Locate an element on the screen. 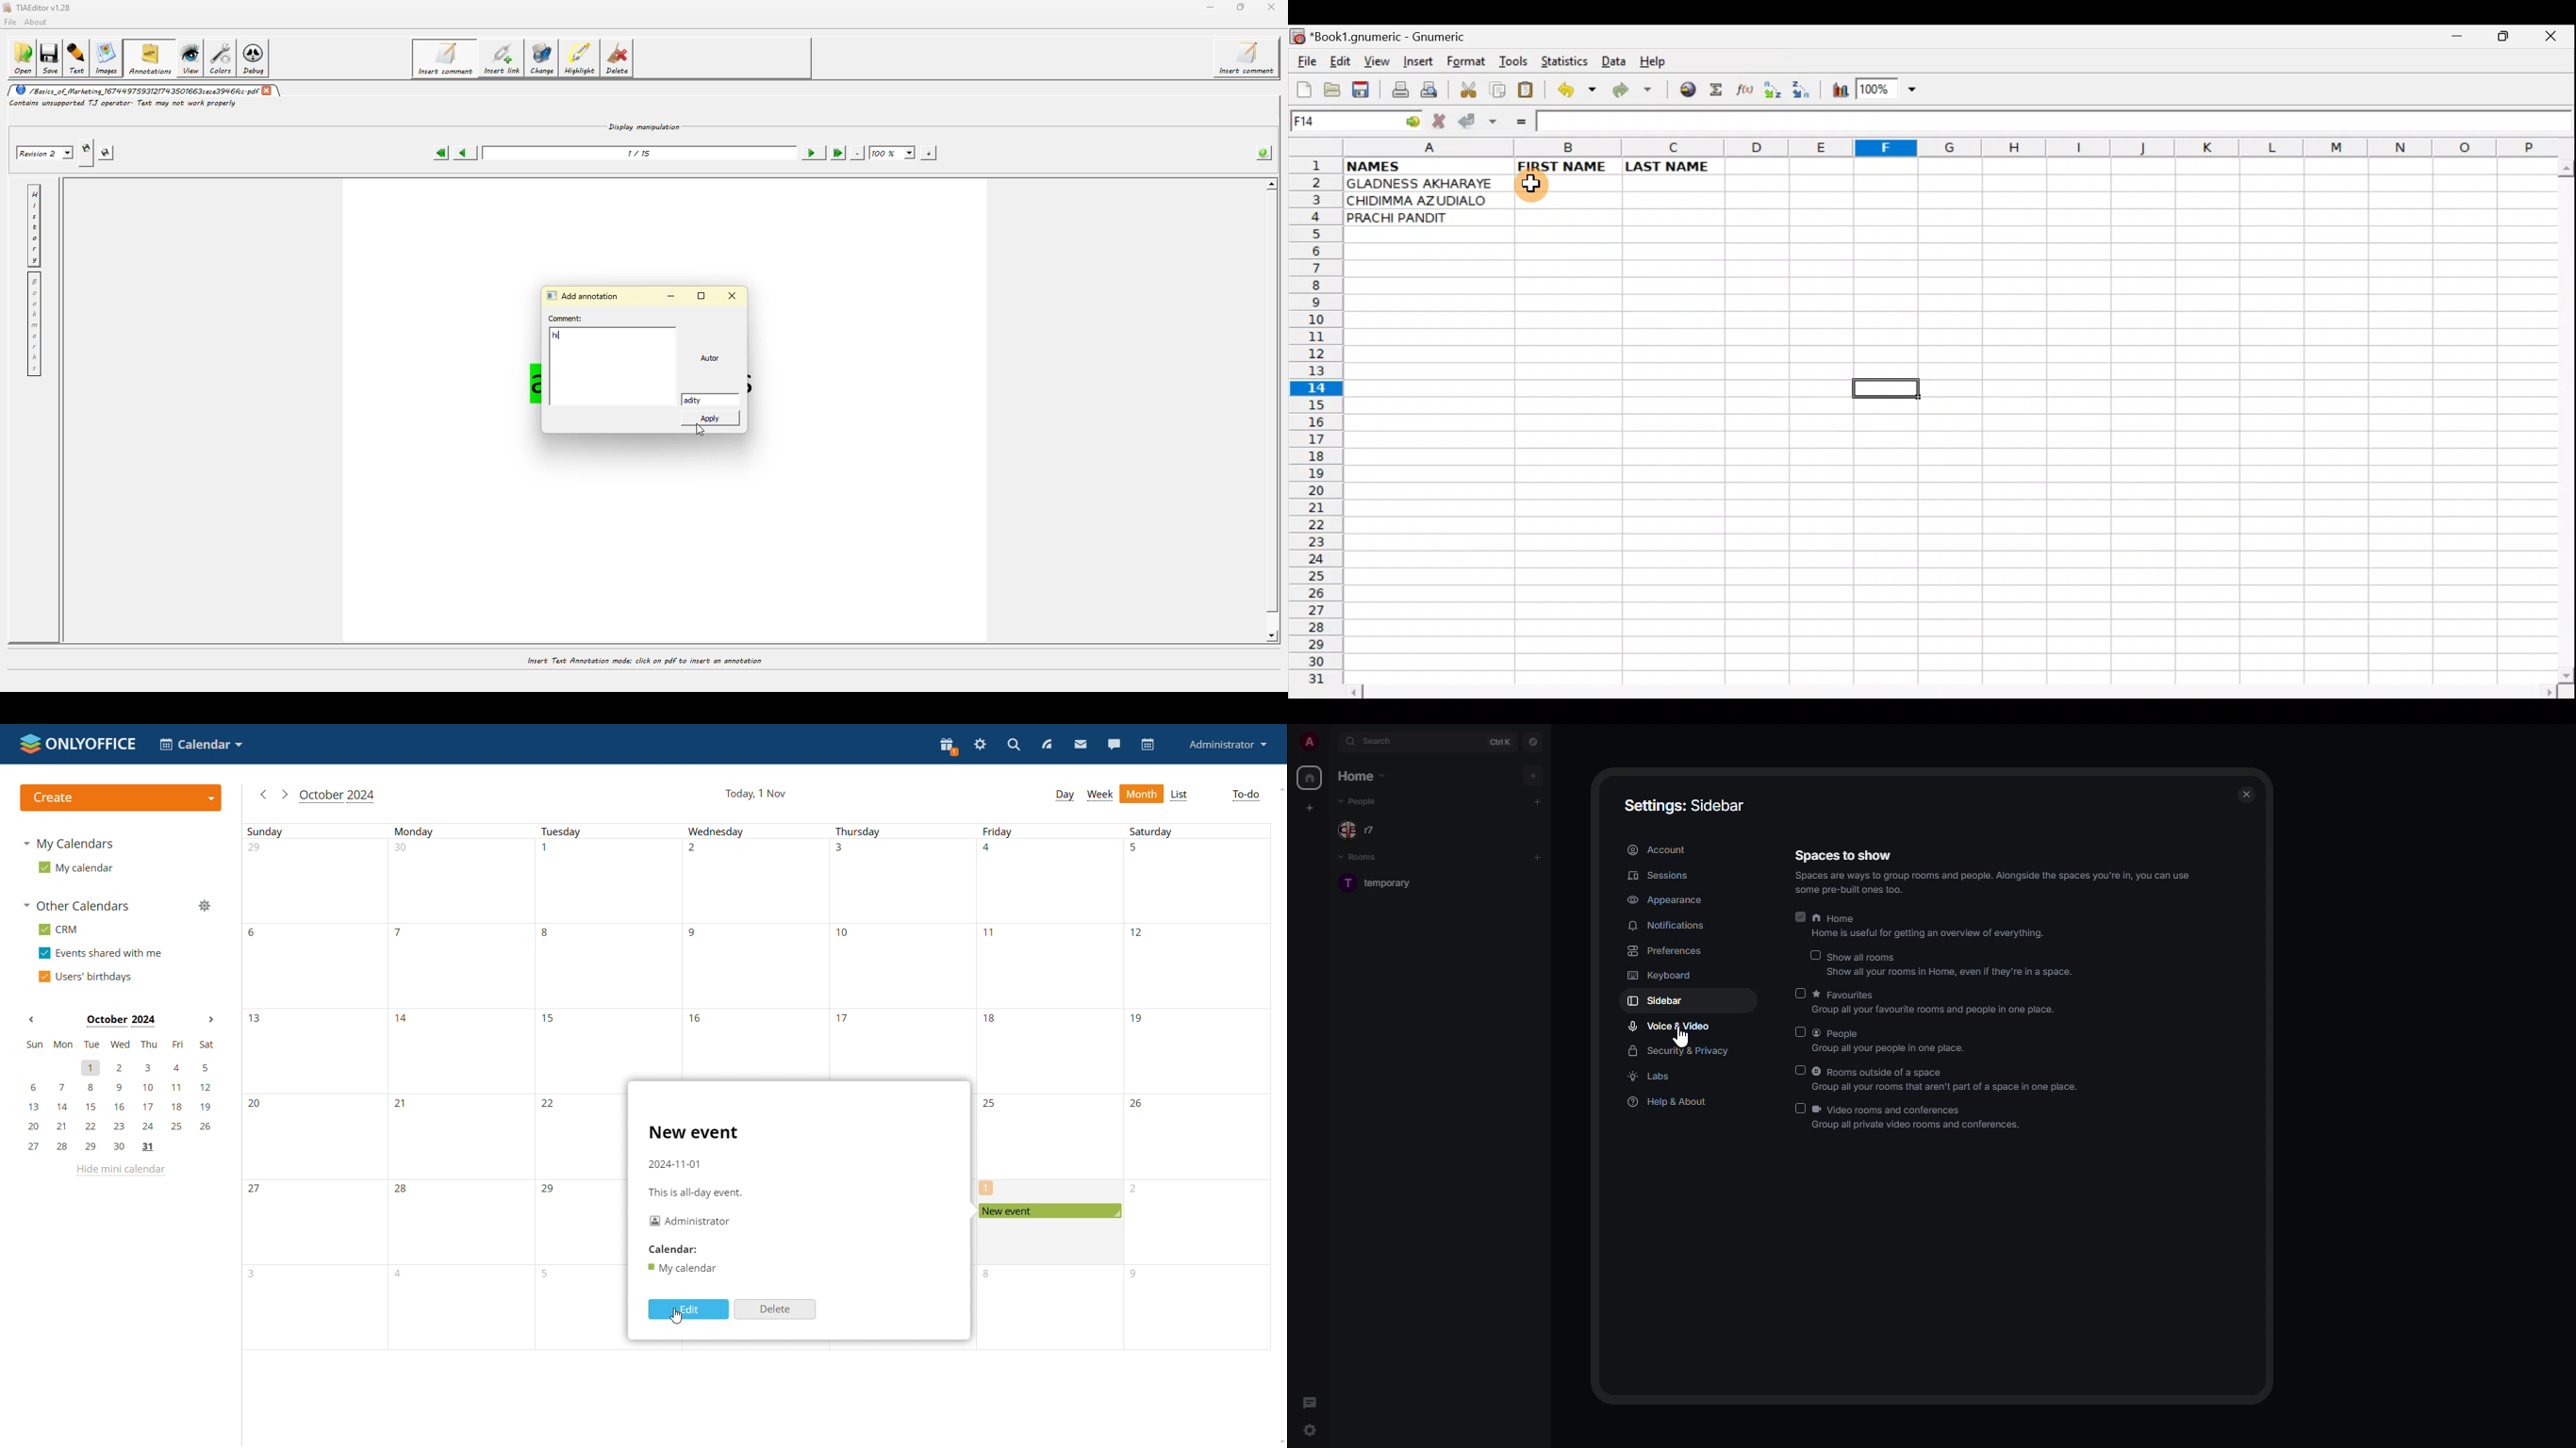 Image resolution: width=2576 pixels, height=1456 pixels. week view is located at coordinates (1101, 796).